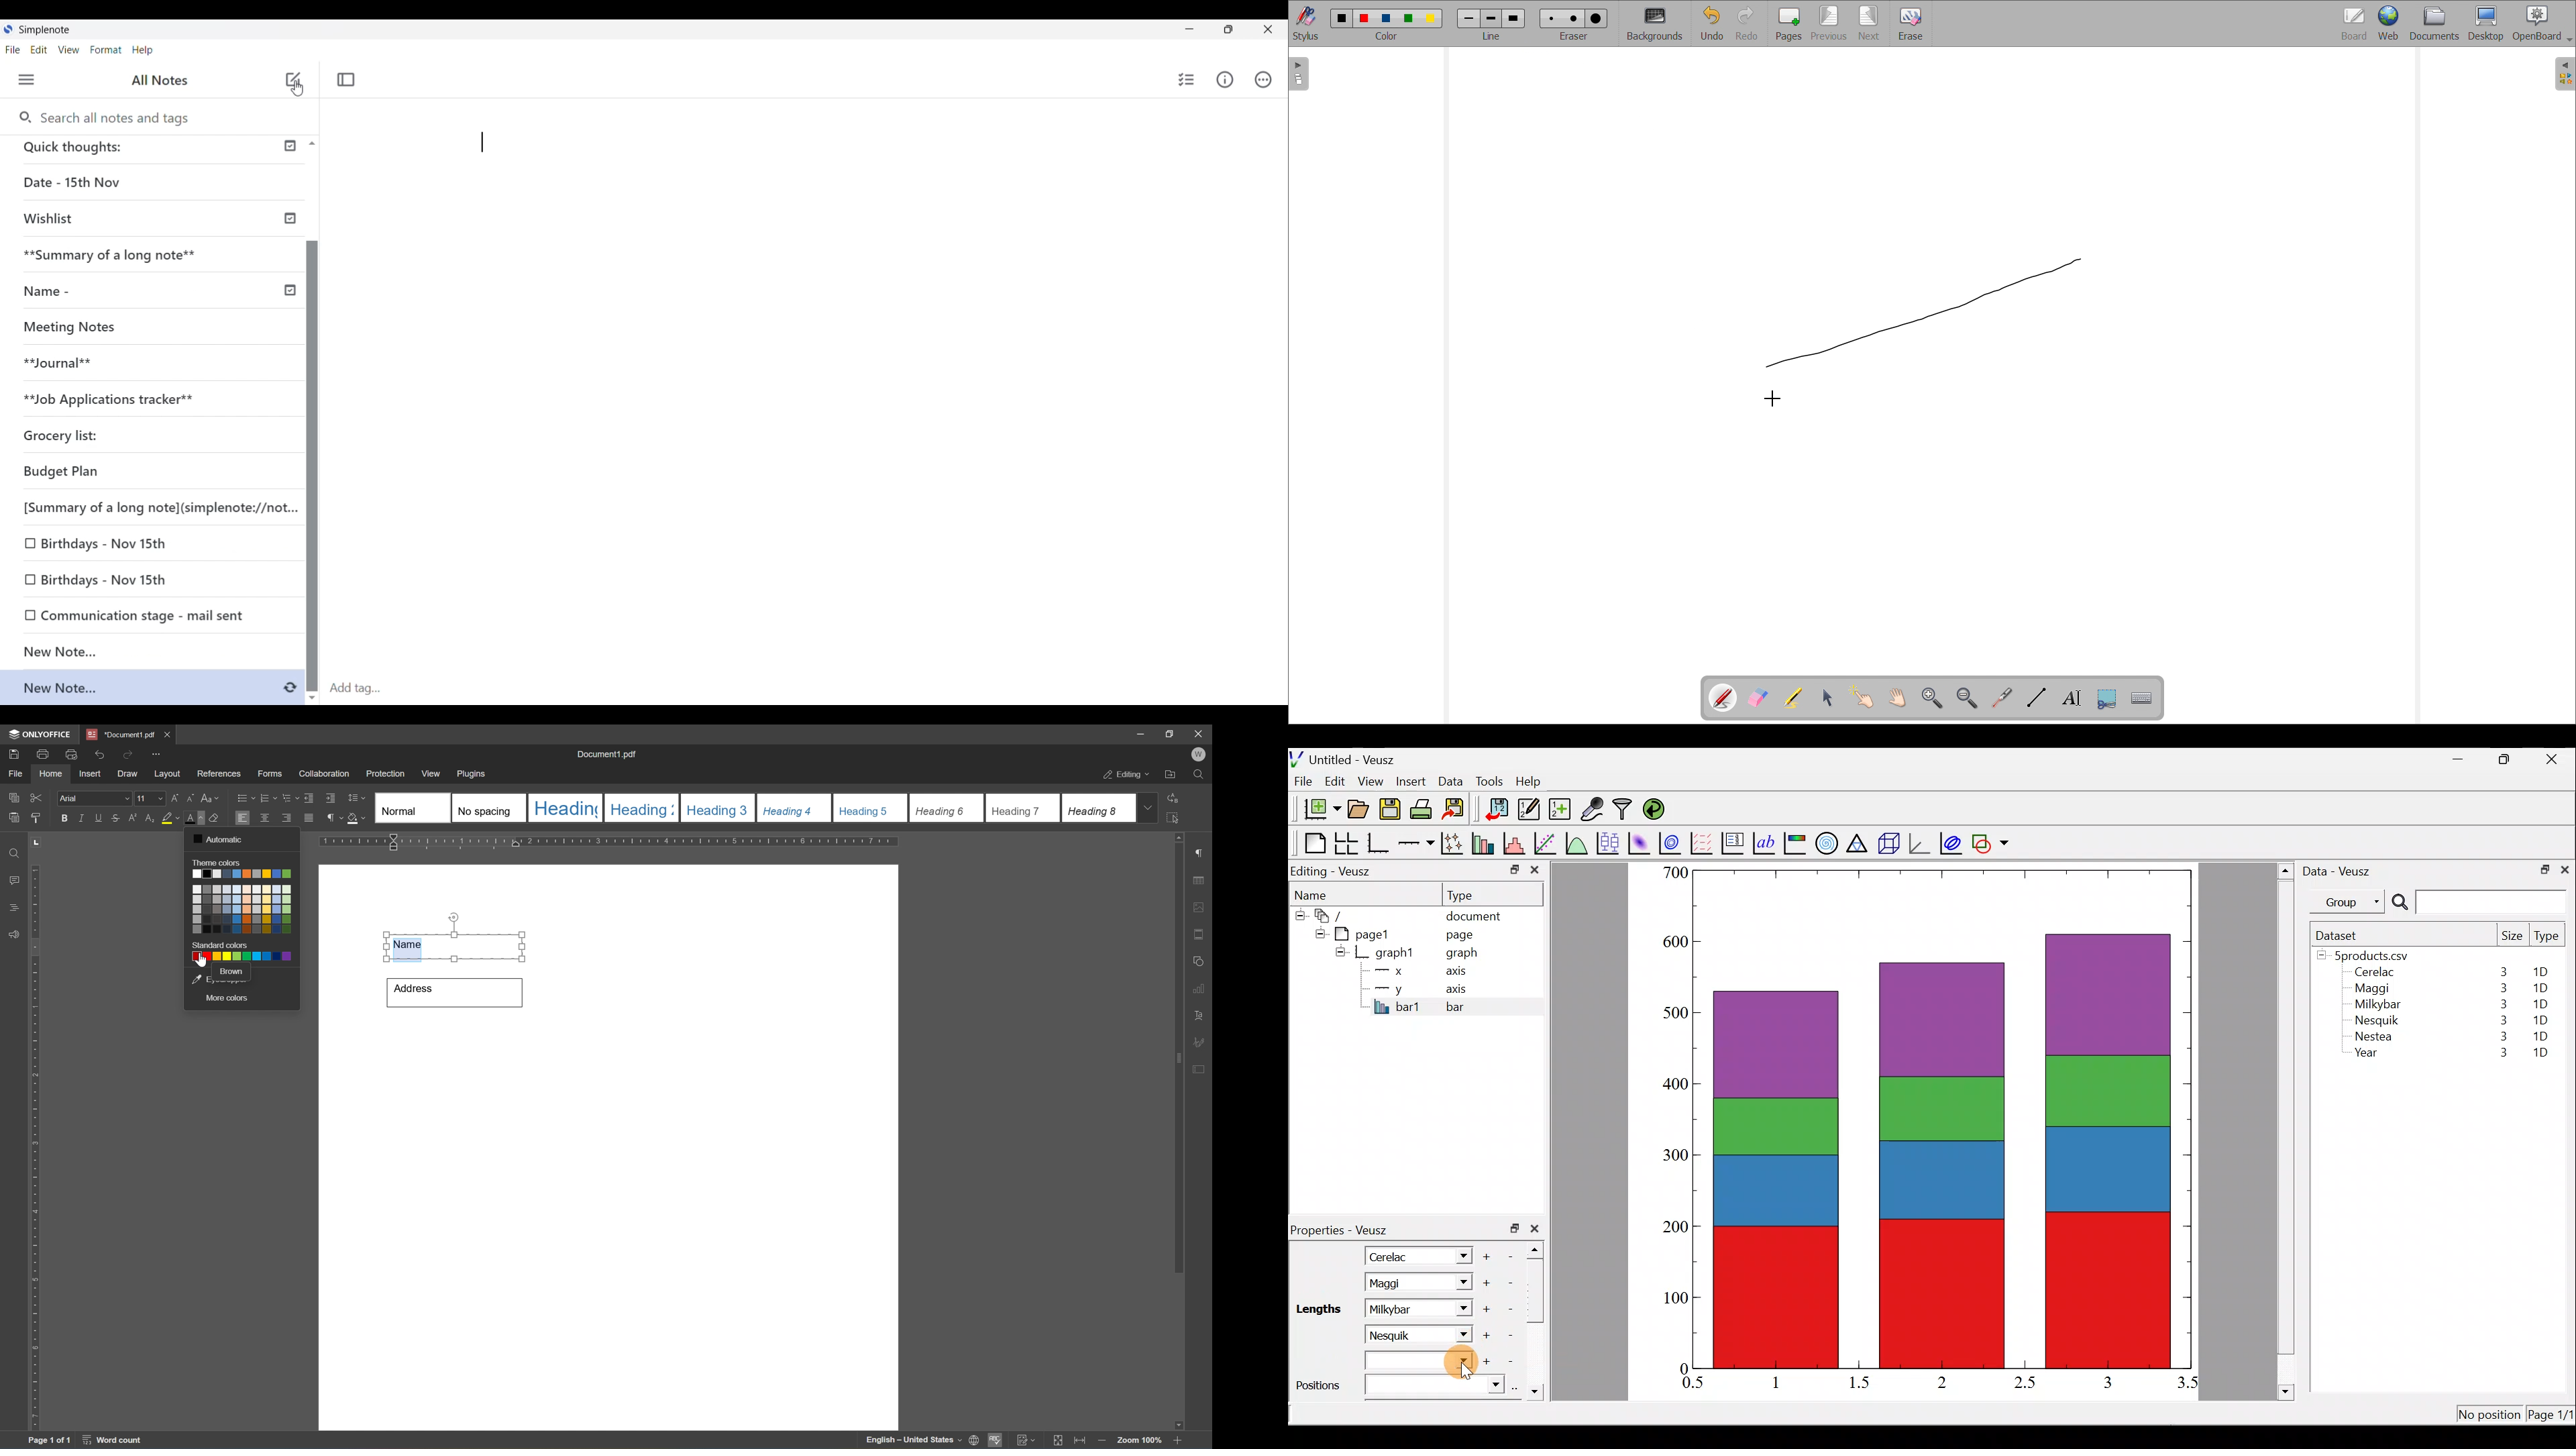 The image size is (2576, 1456). Describe the element at coordinates (1079, 1442) in the screenshot. I see `fit to width` at that location.